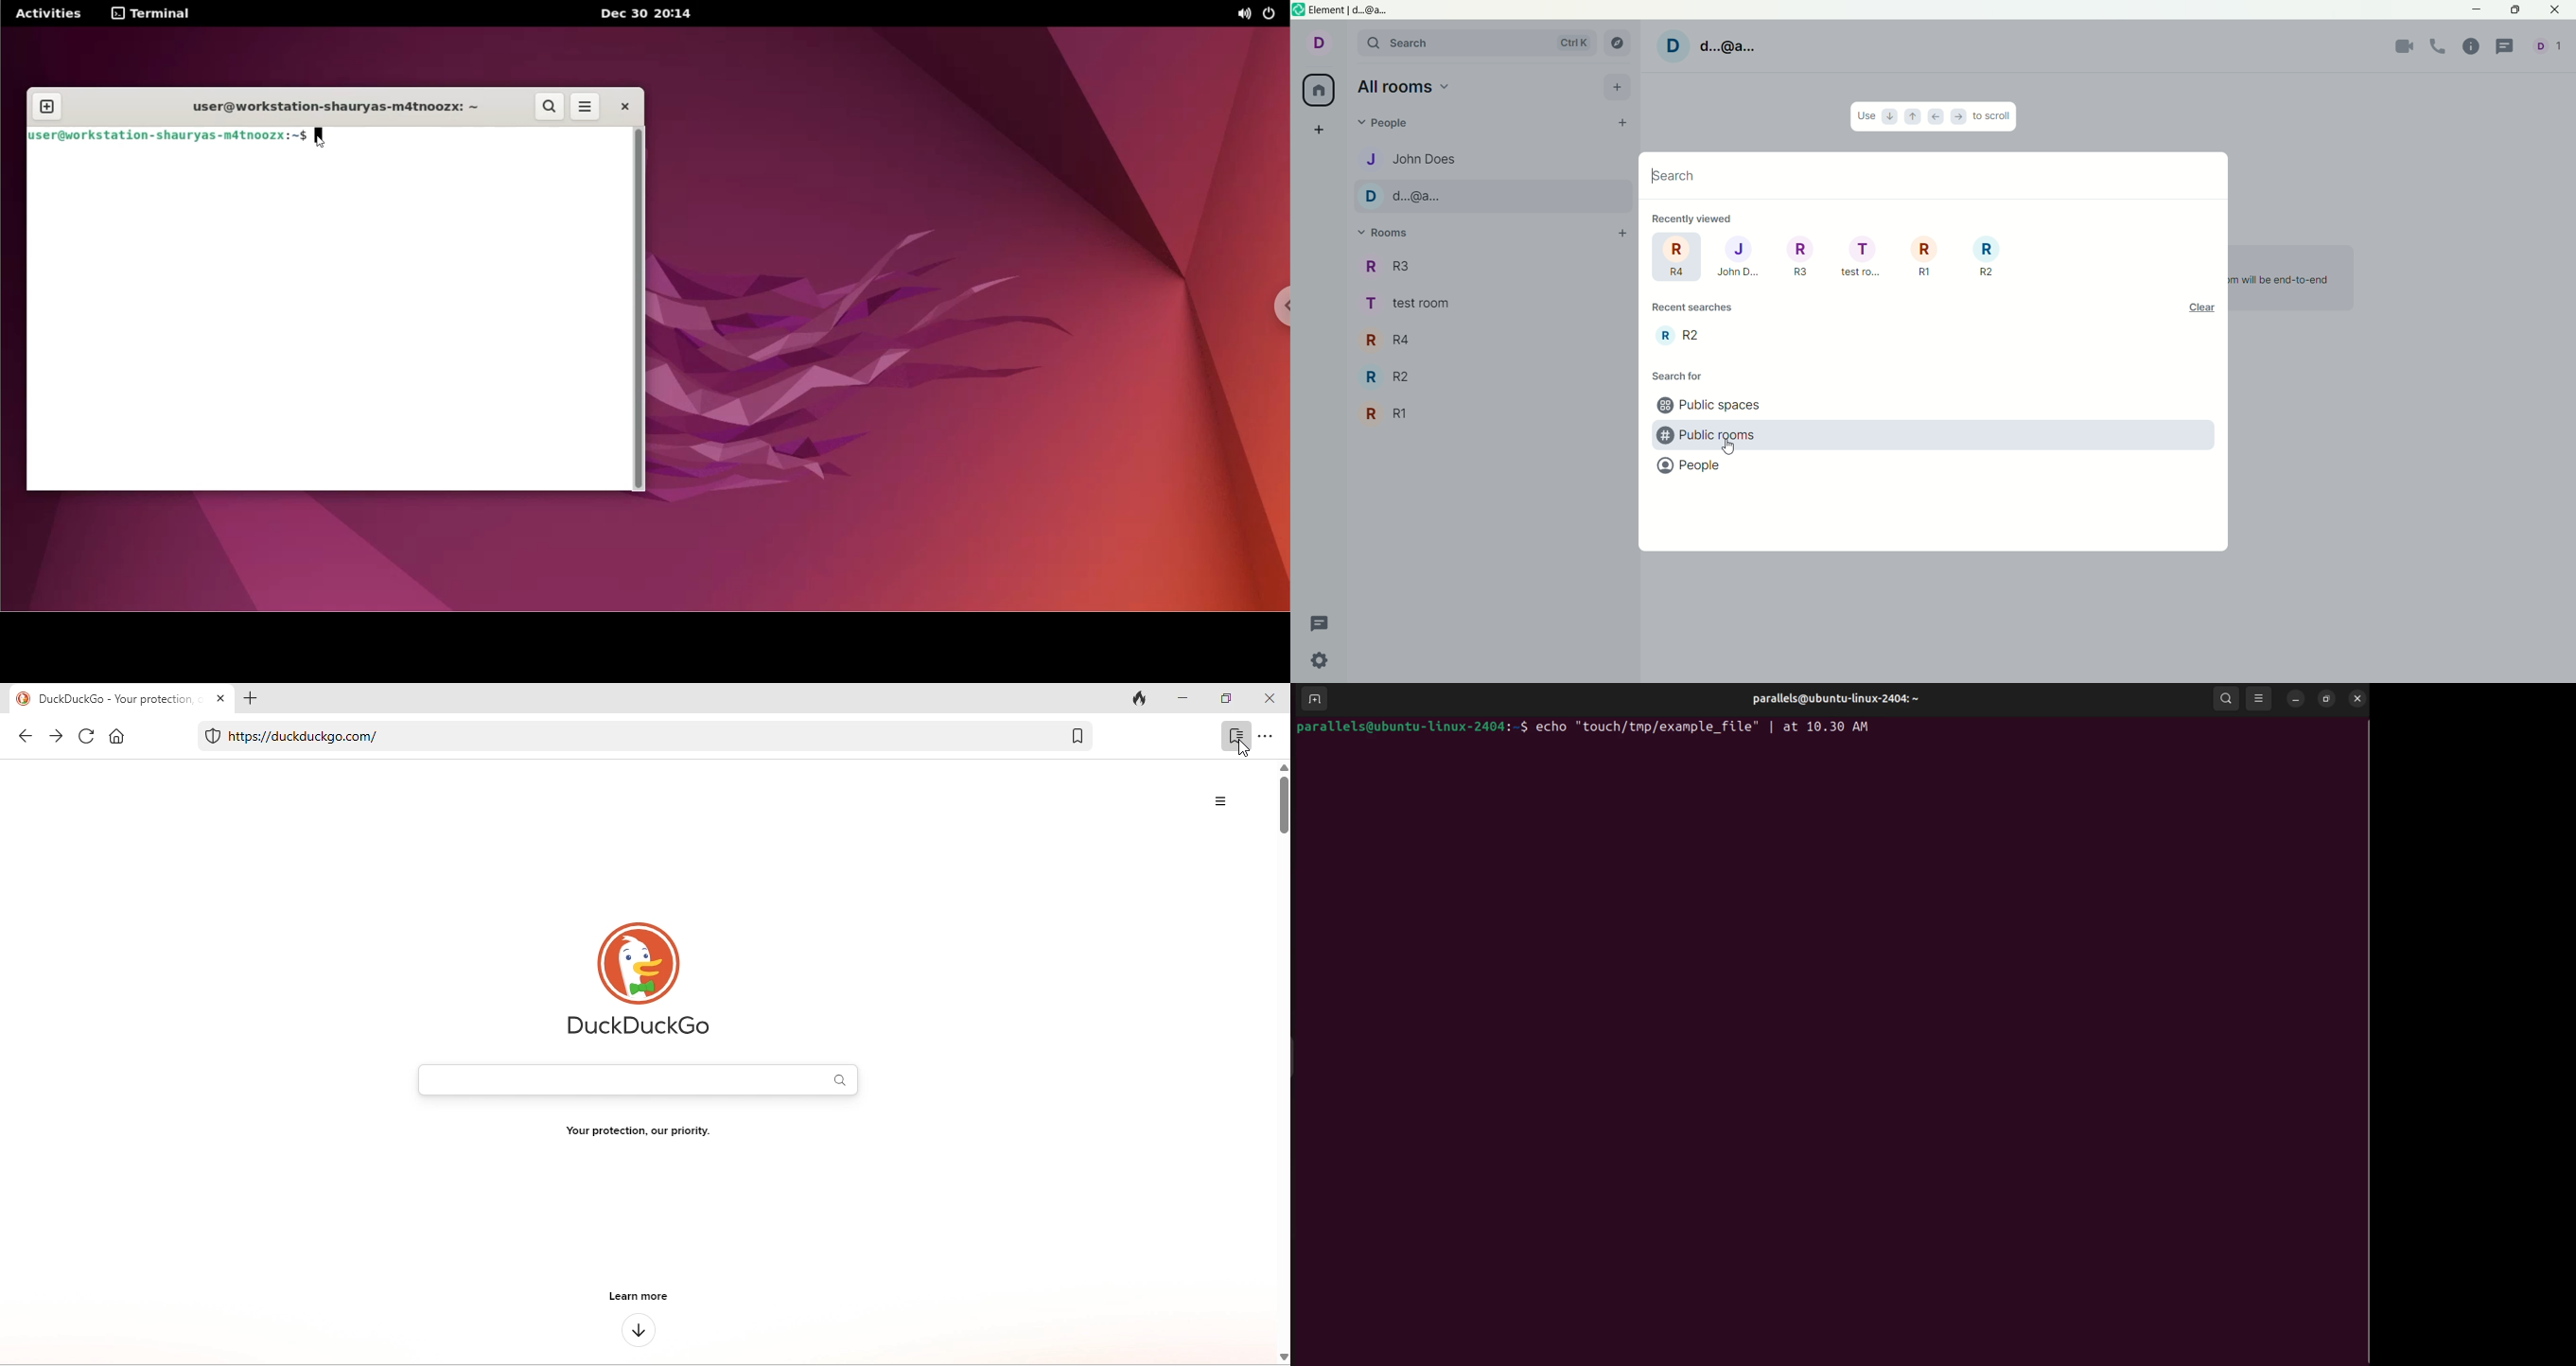  Describe the element at coordinates (1679, 375) in the screenshot. I see `search for` at that location.